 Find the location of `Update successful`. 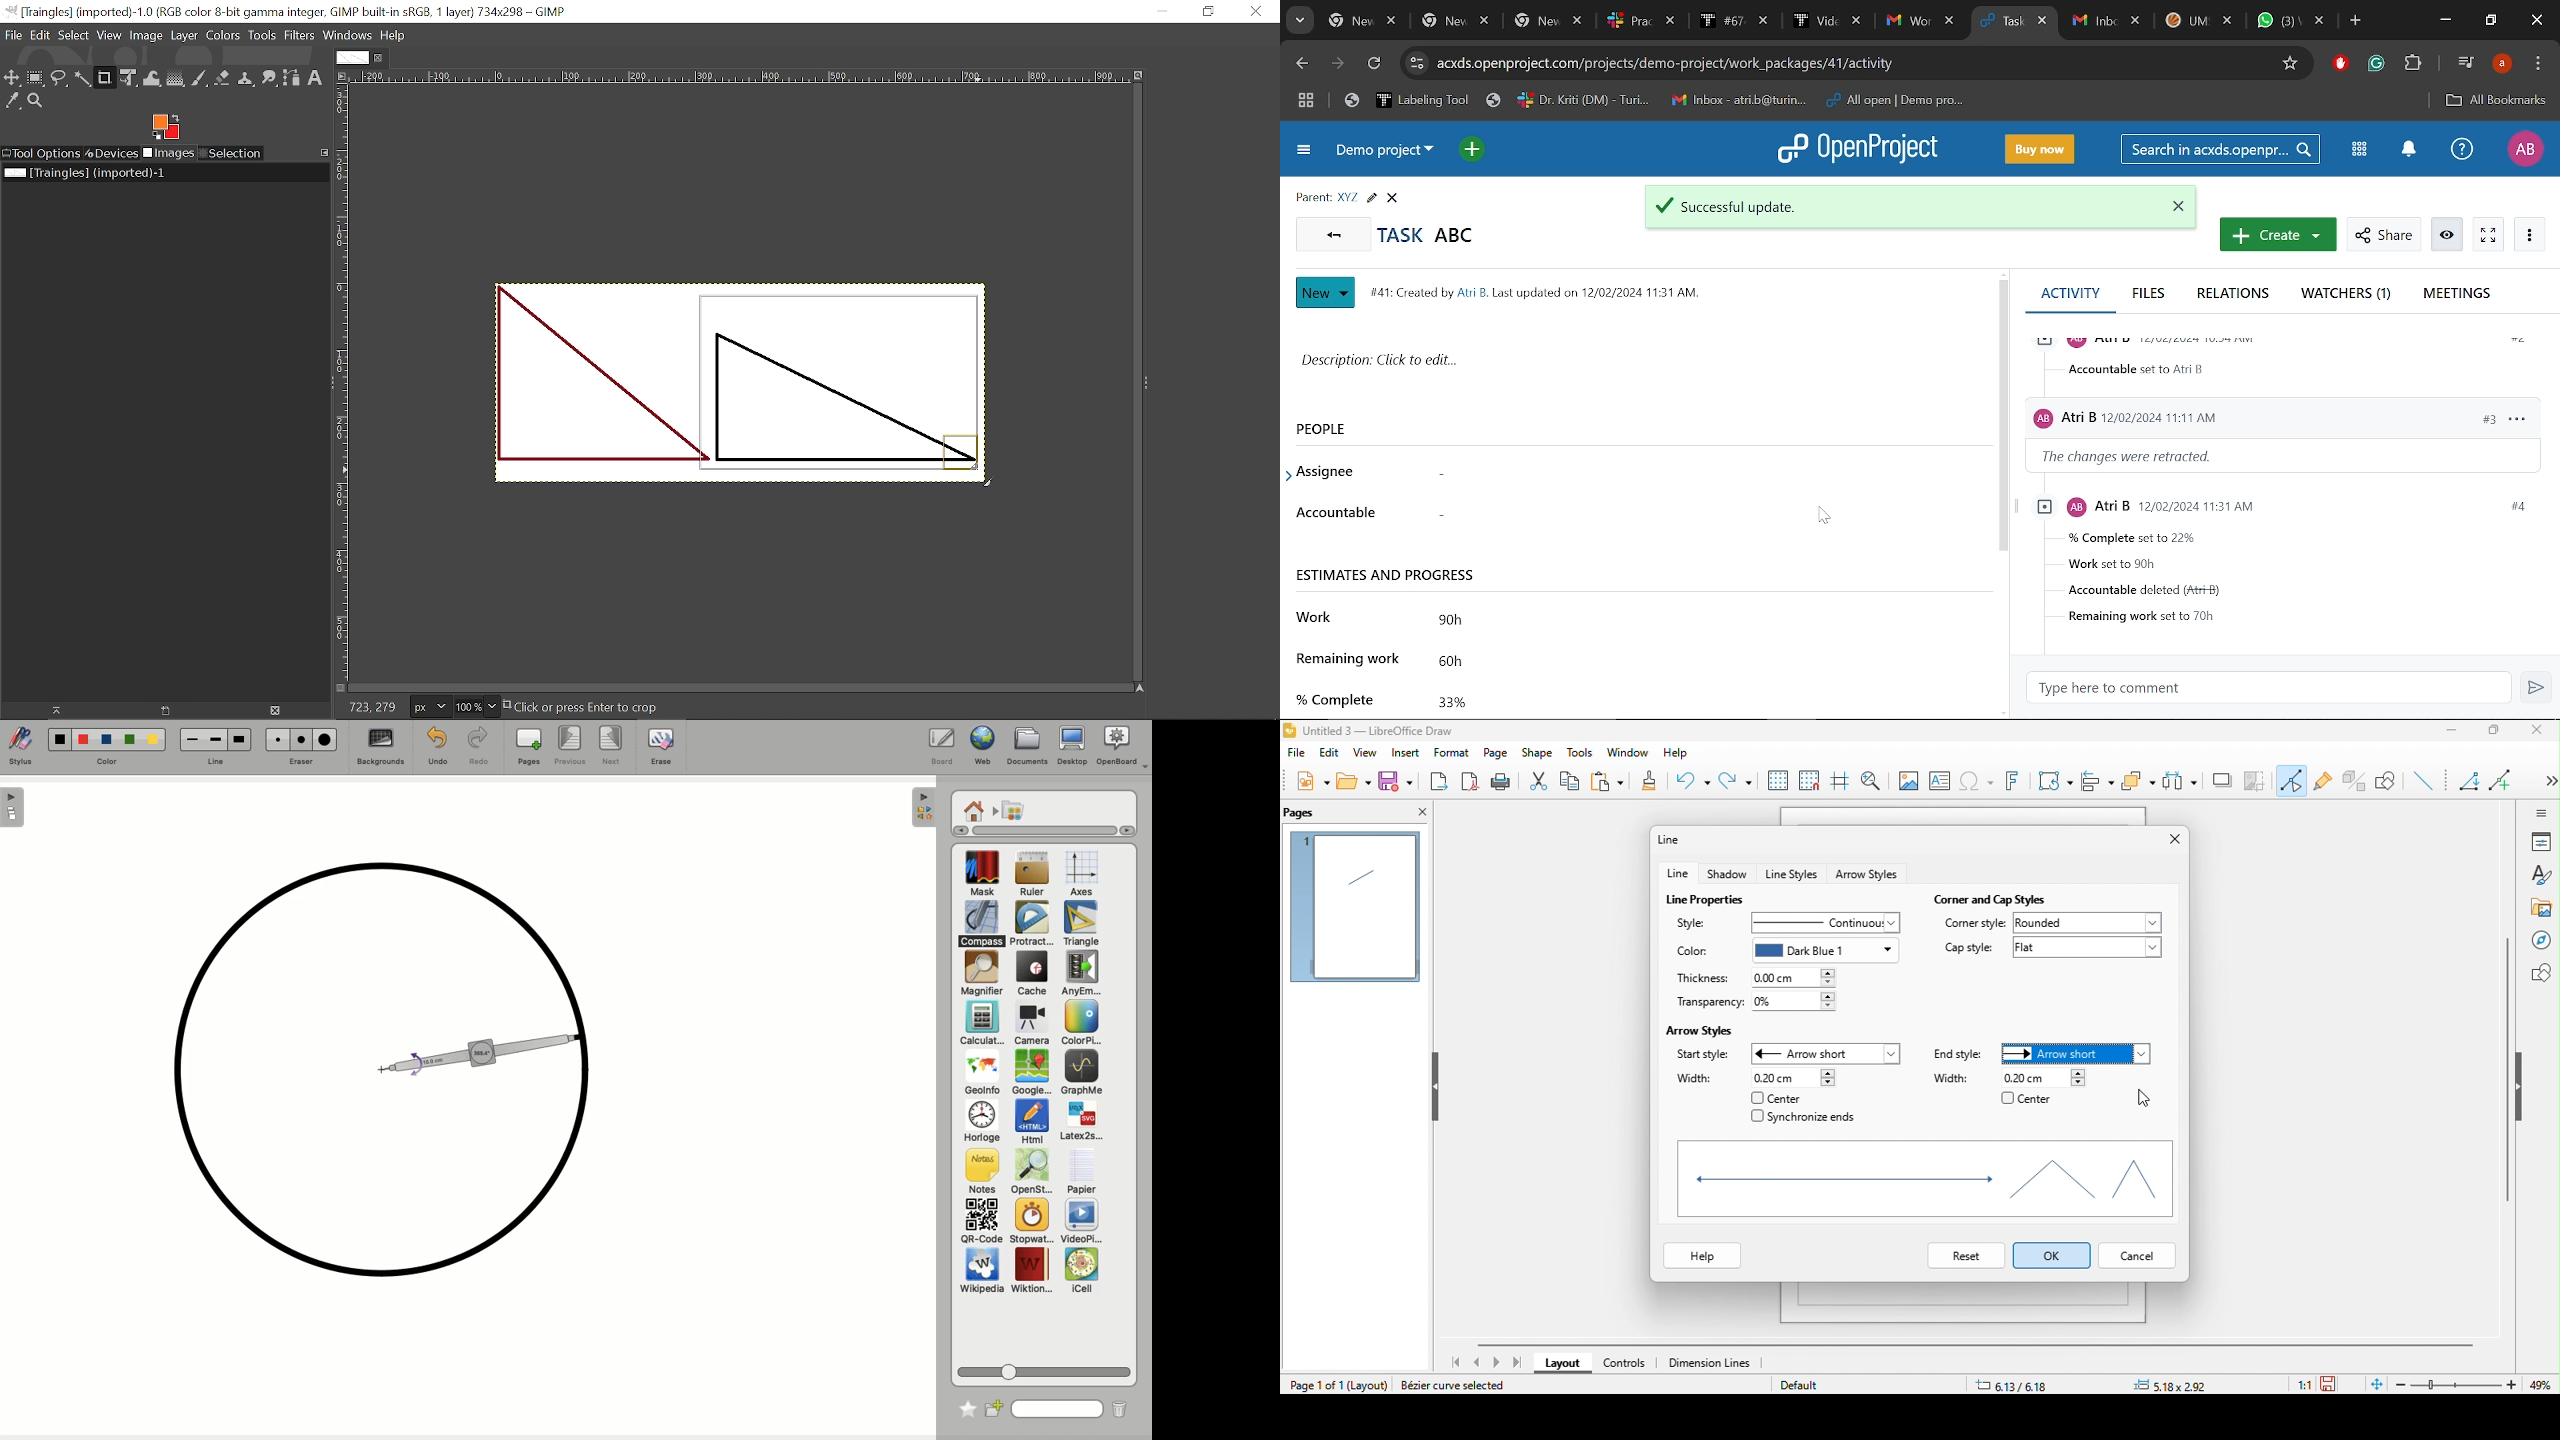

Update successful is located at coordinates (1897, 204).